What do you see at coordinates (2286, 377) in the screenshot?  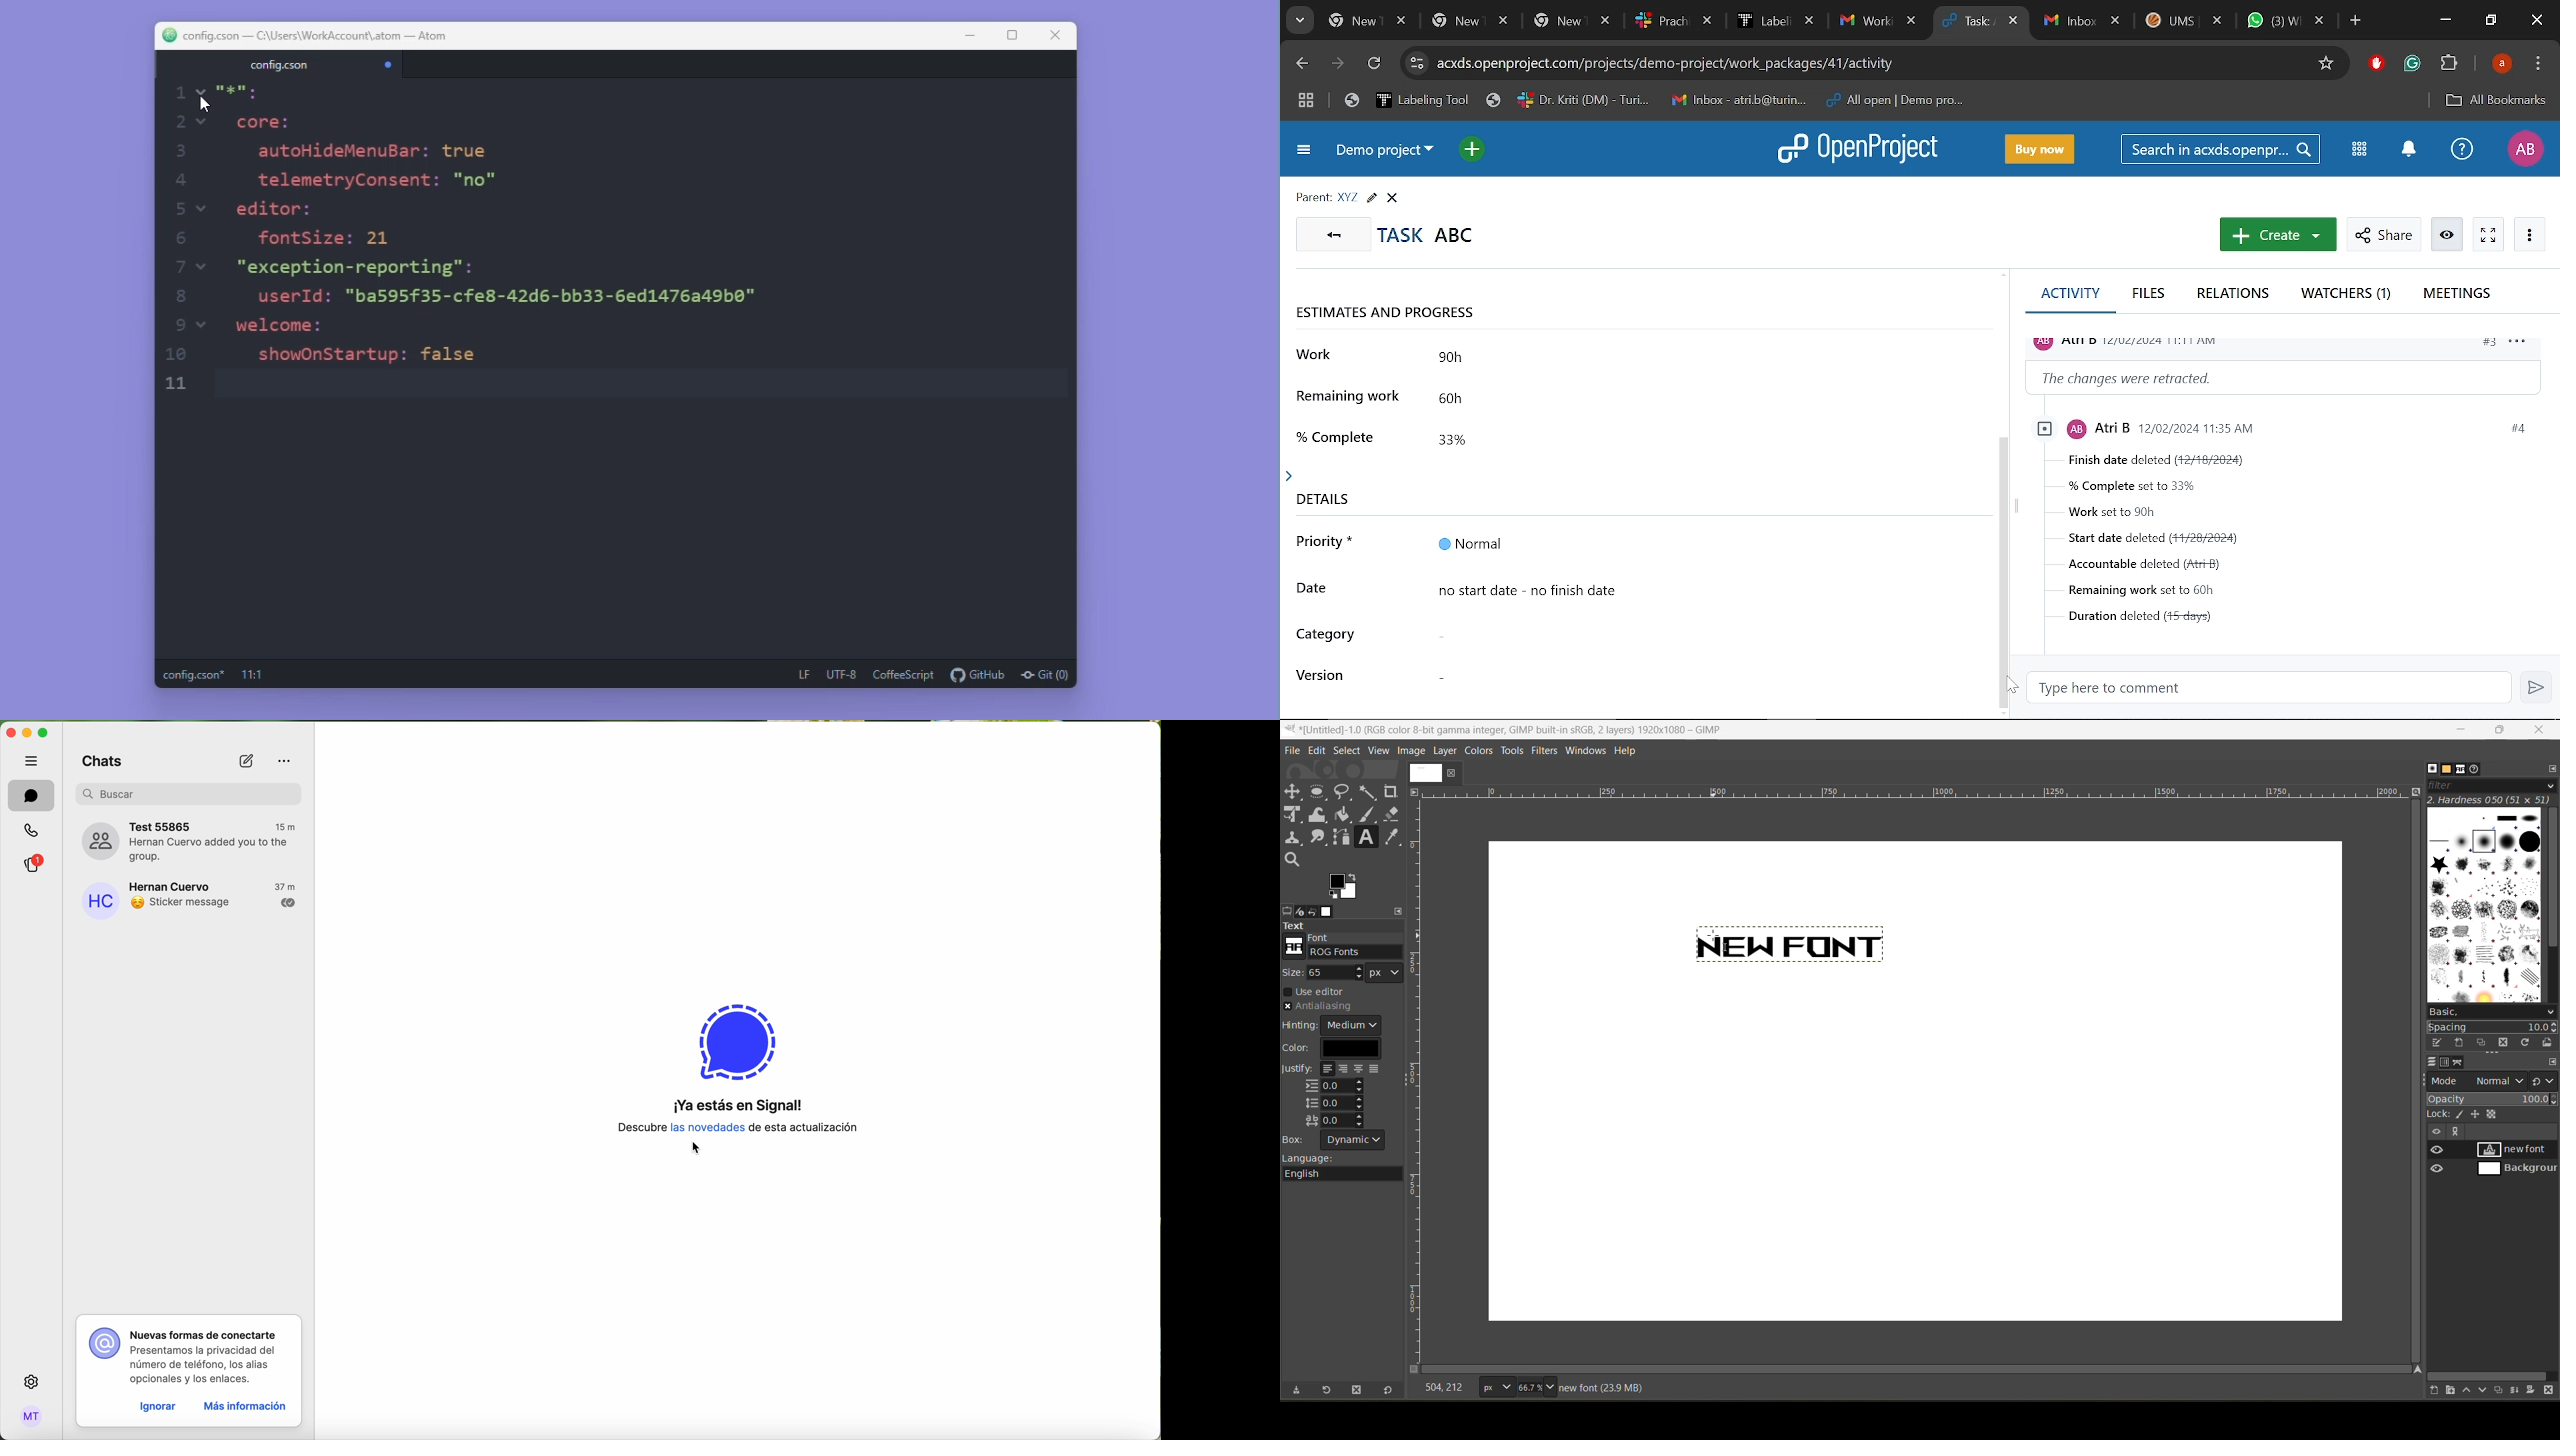 I see `Change information` at bounding box center [2286, 377].